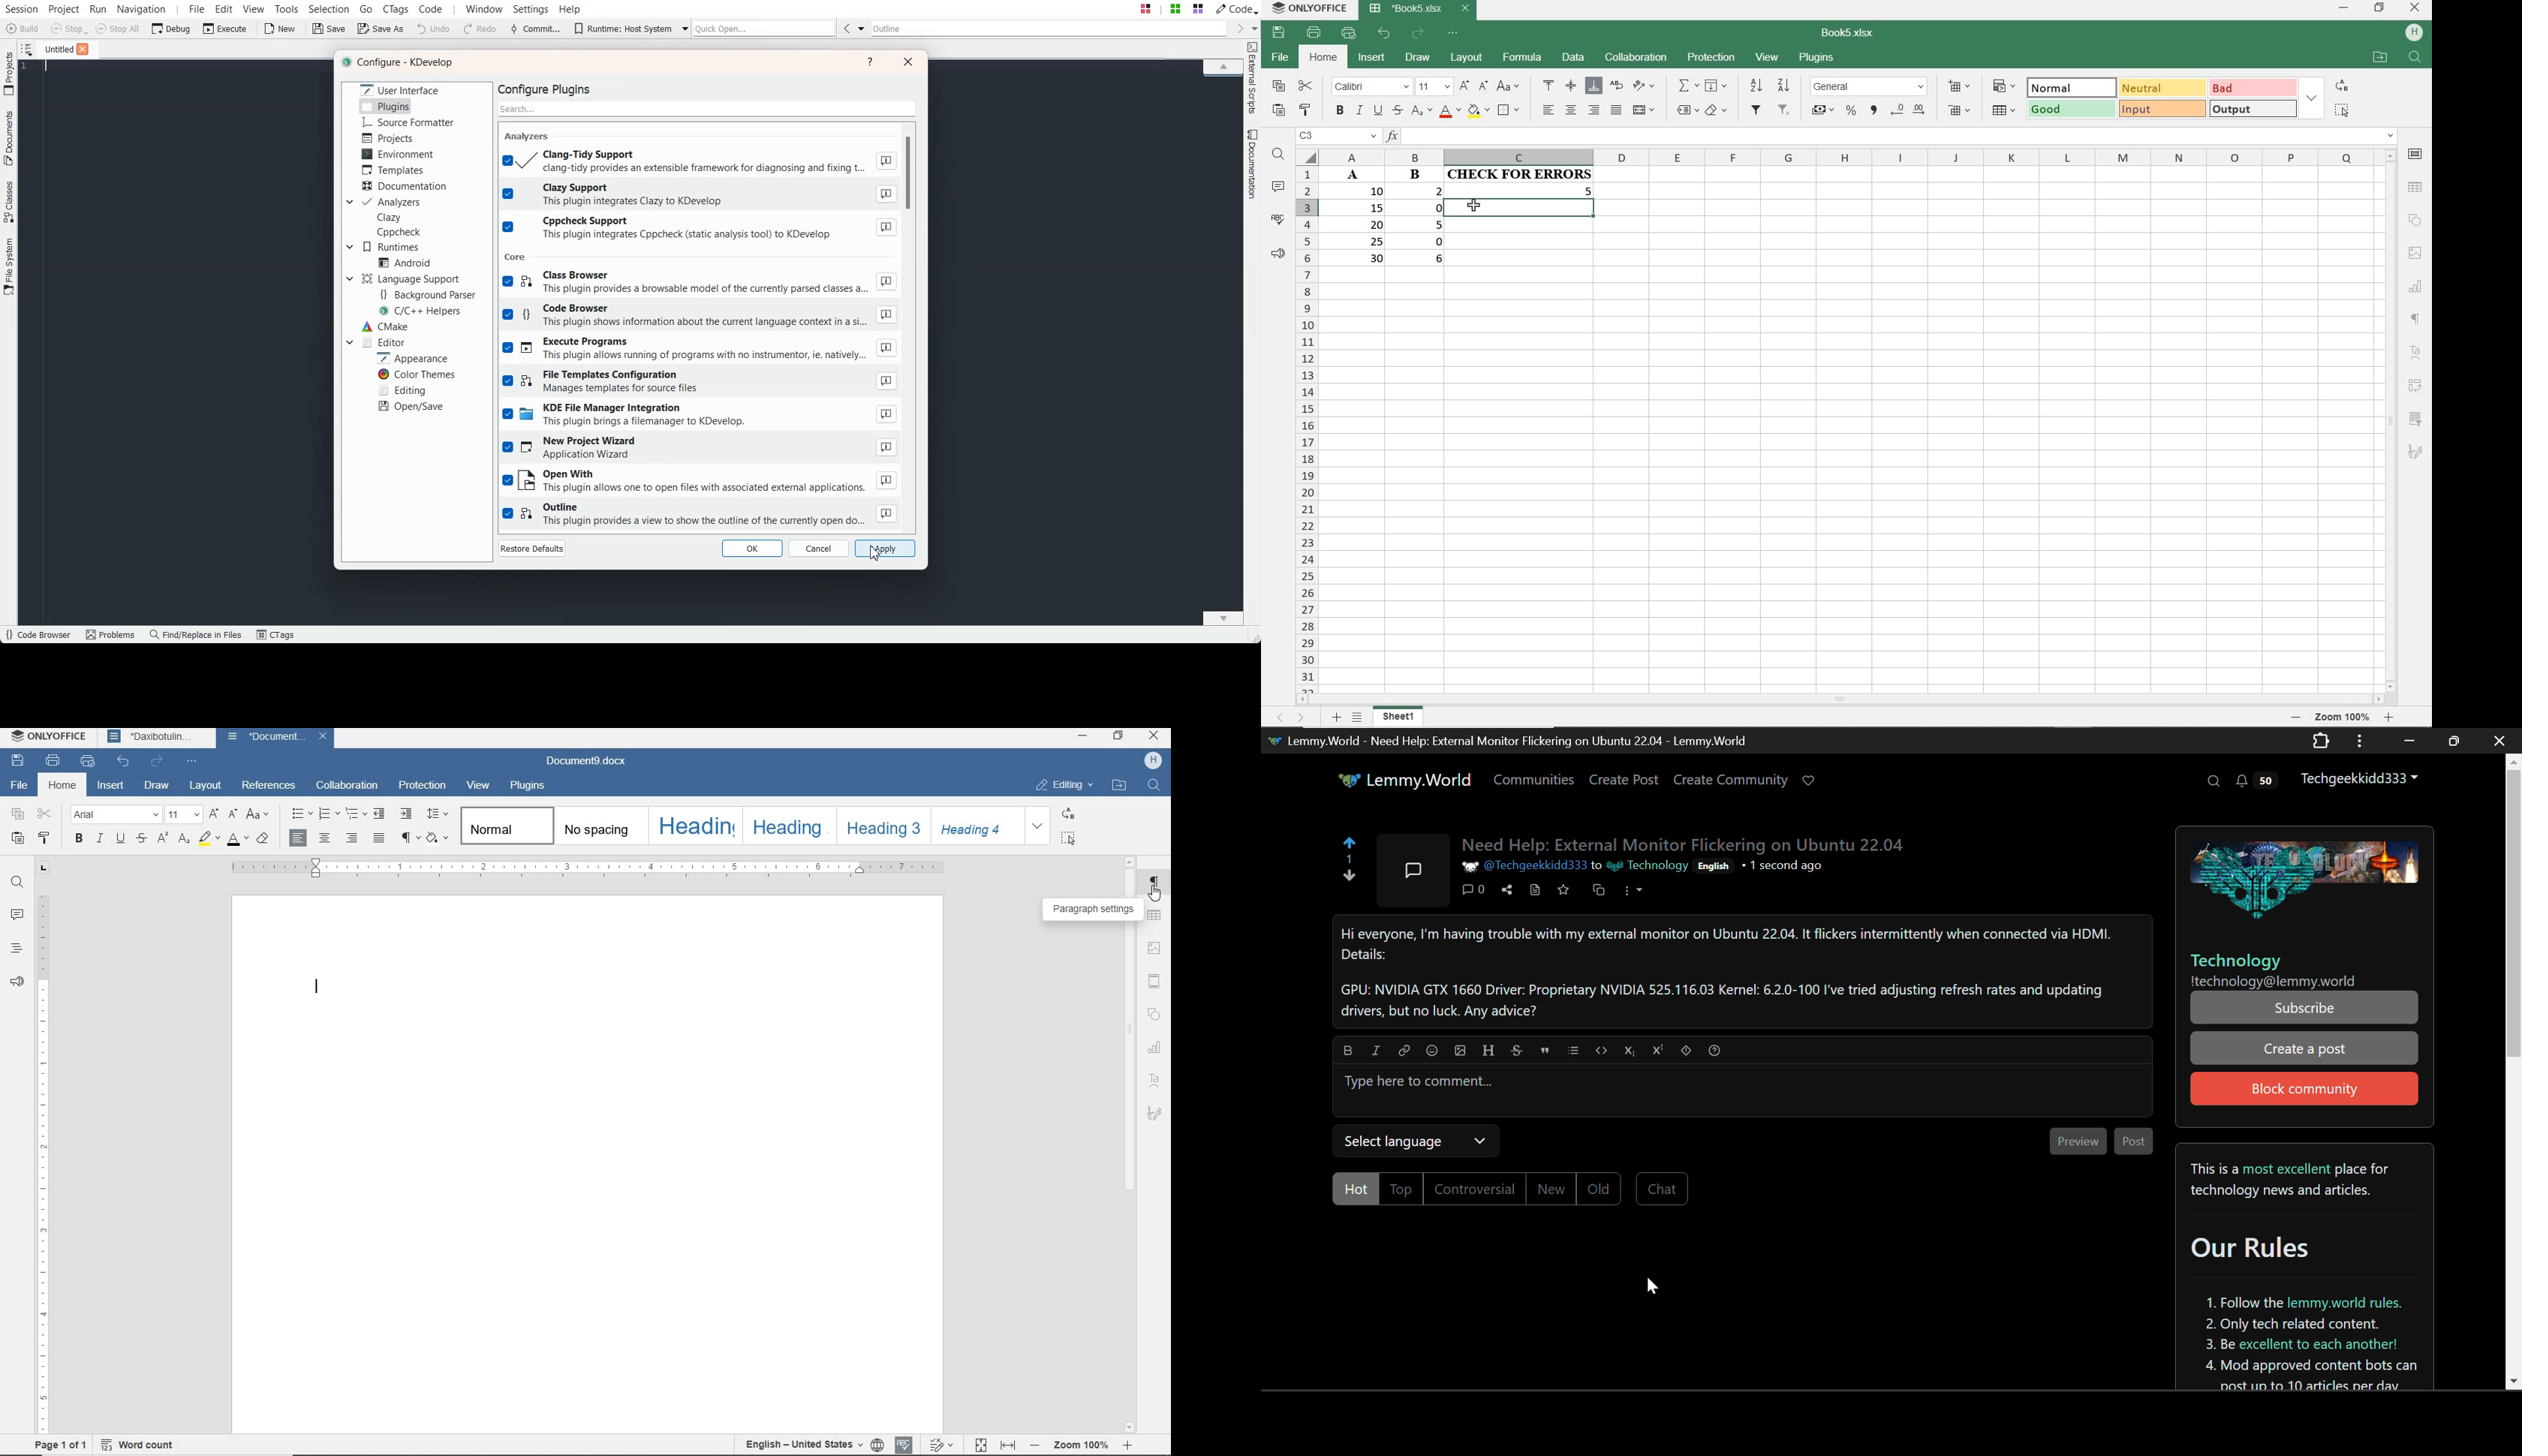 The height and width of the screenshot is (1456, 2548). Describe the element at coordinates (1396, 780) in the screenshot. I see `Lemmy.World` at that location.